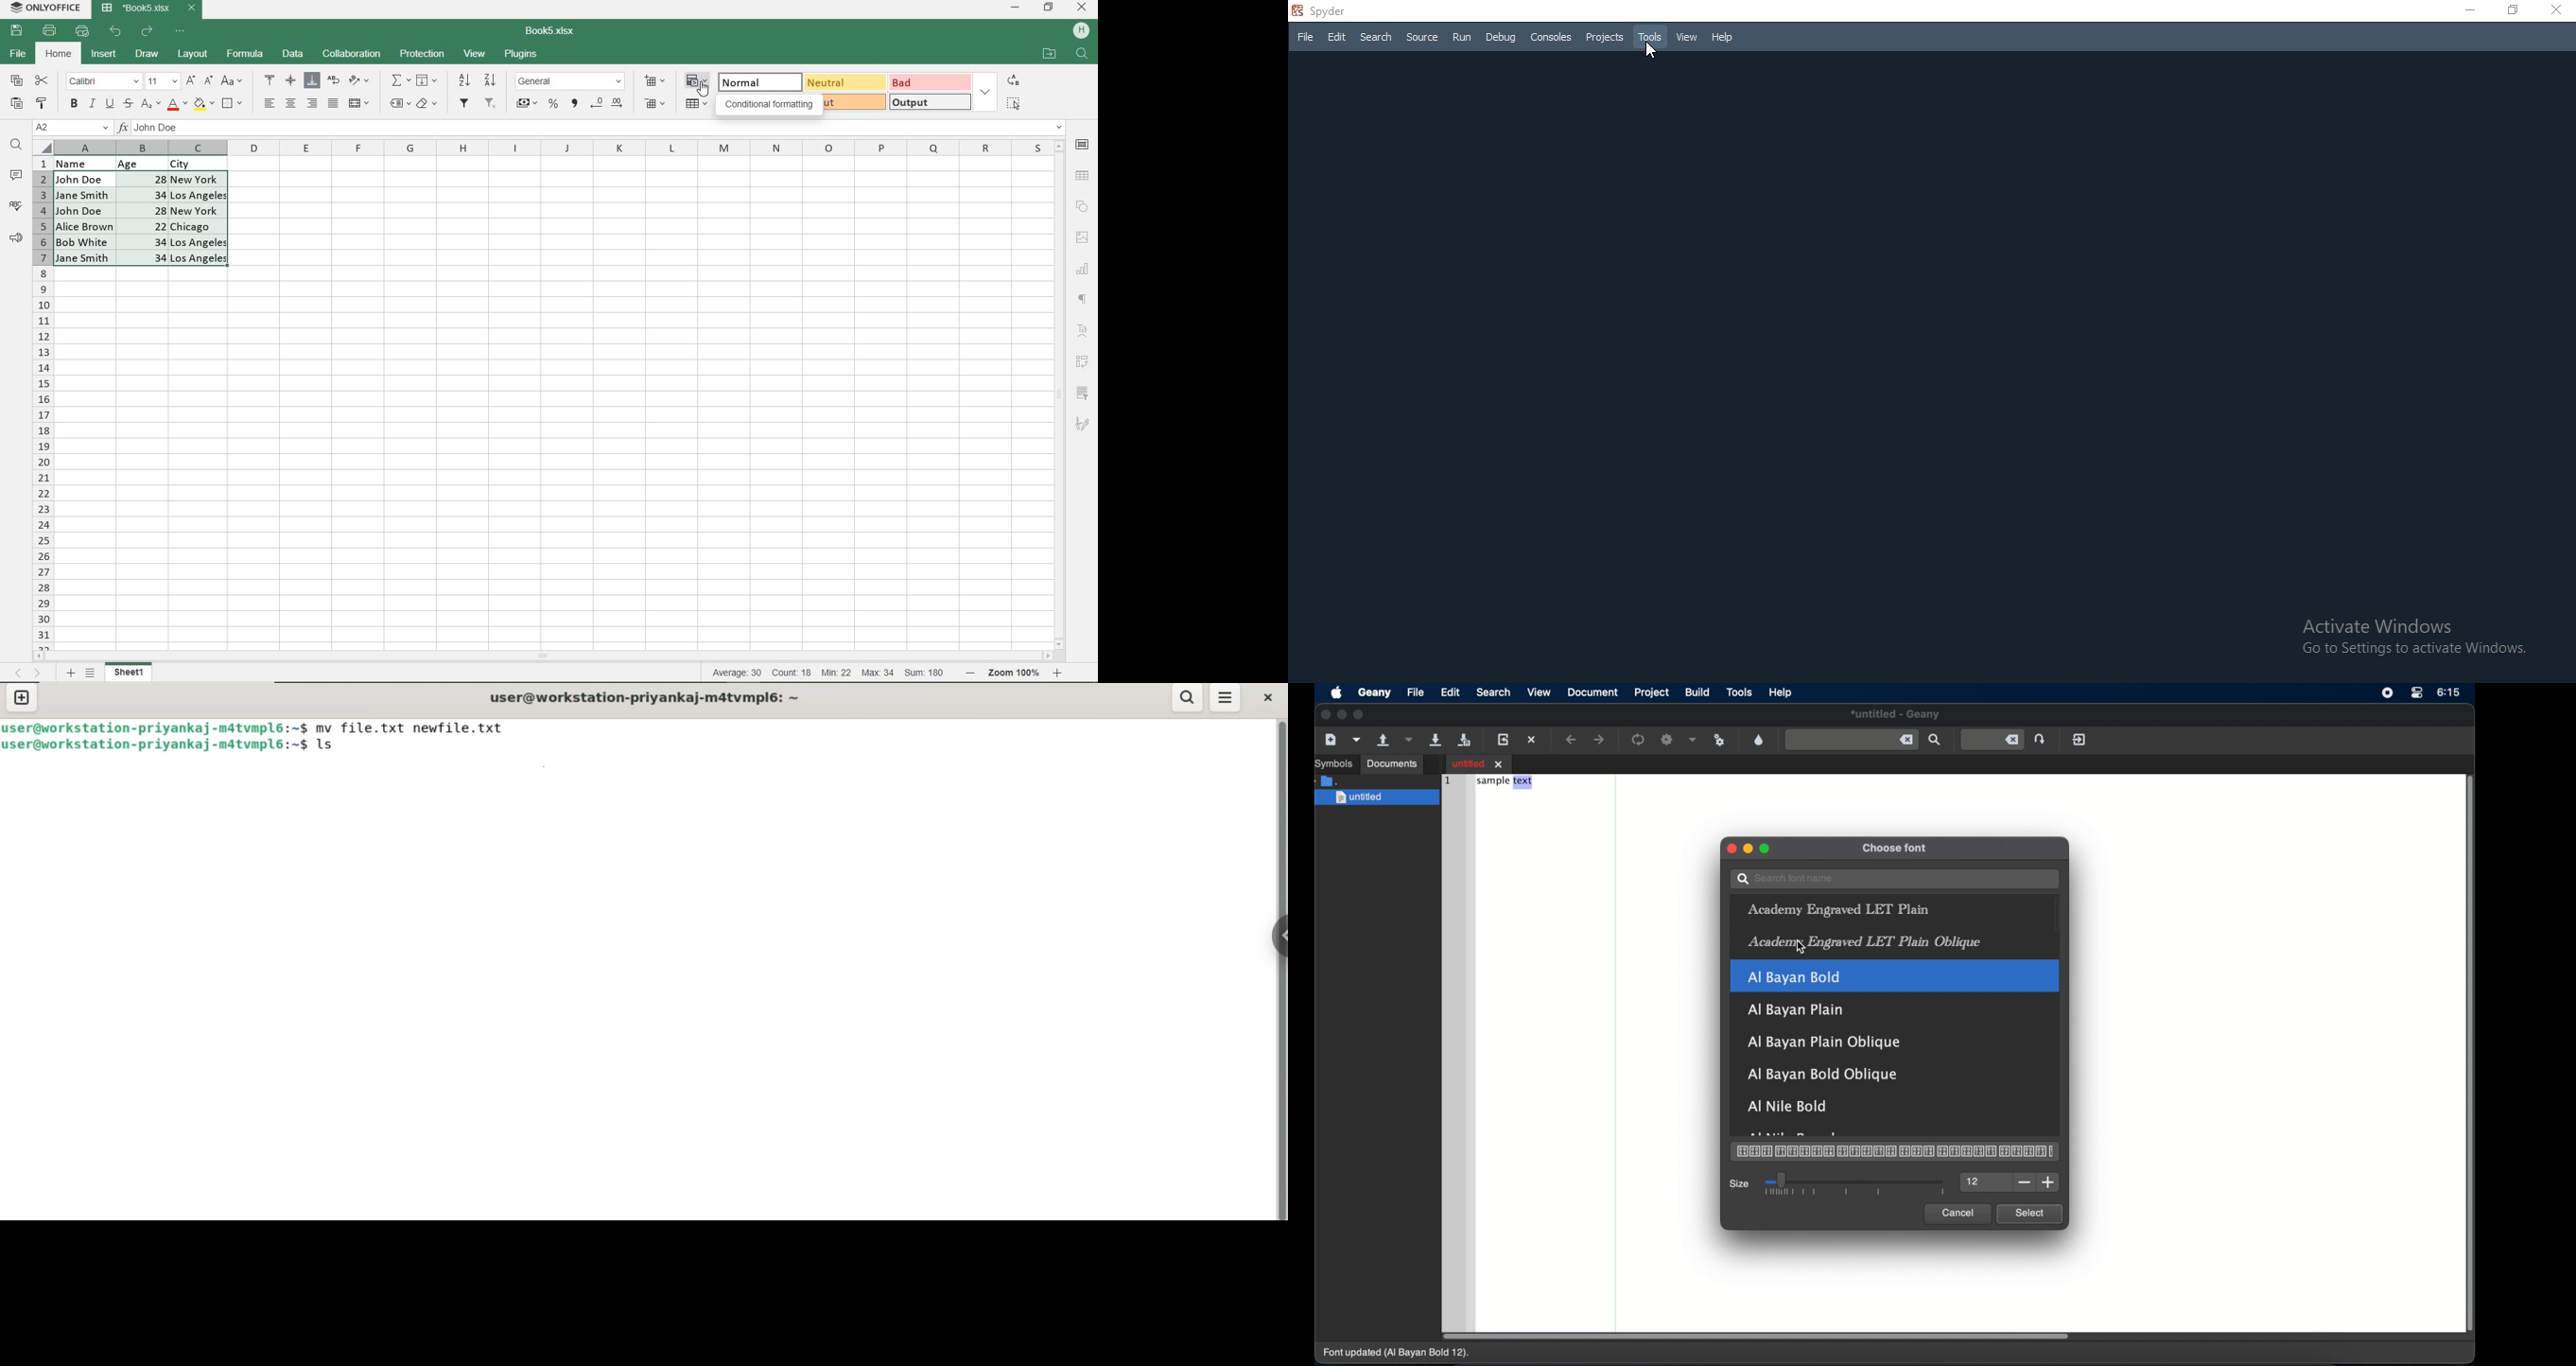 The height and width of the screenshot is (1372, 2576). What do you see at coordinates (1084, 332) in the screenshot?
I see `TEXT ART` at bounding box center [1084, 332].